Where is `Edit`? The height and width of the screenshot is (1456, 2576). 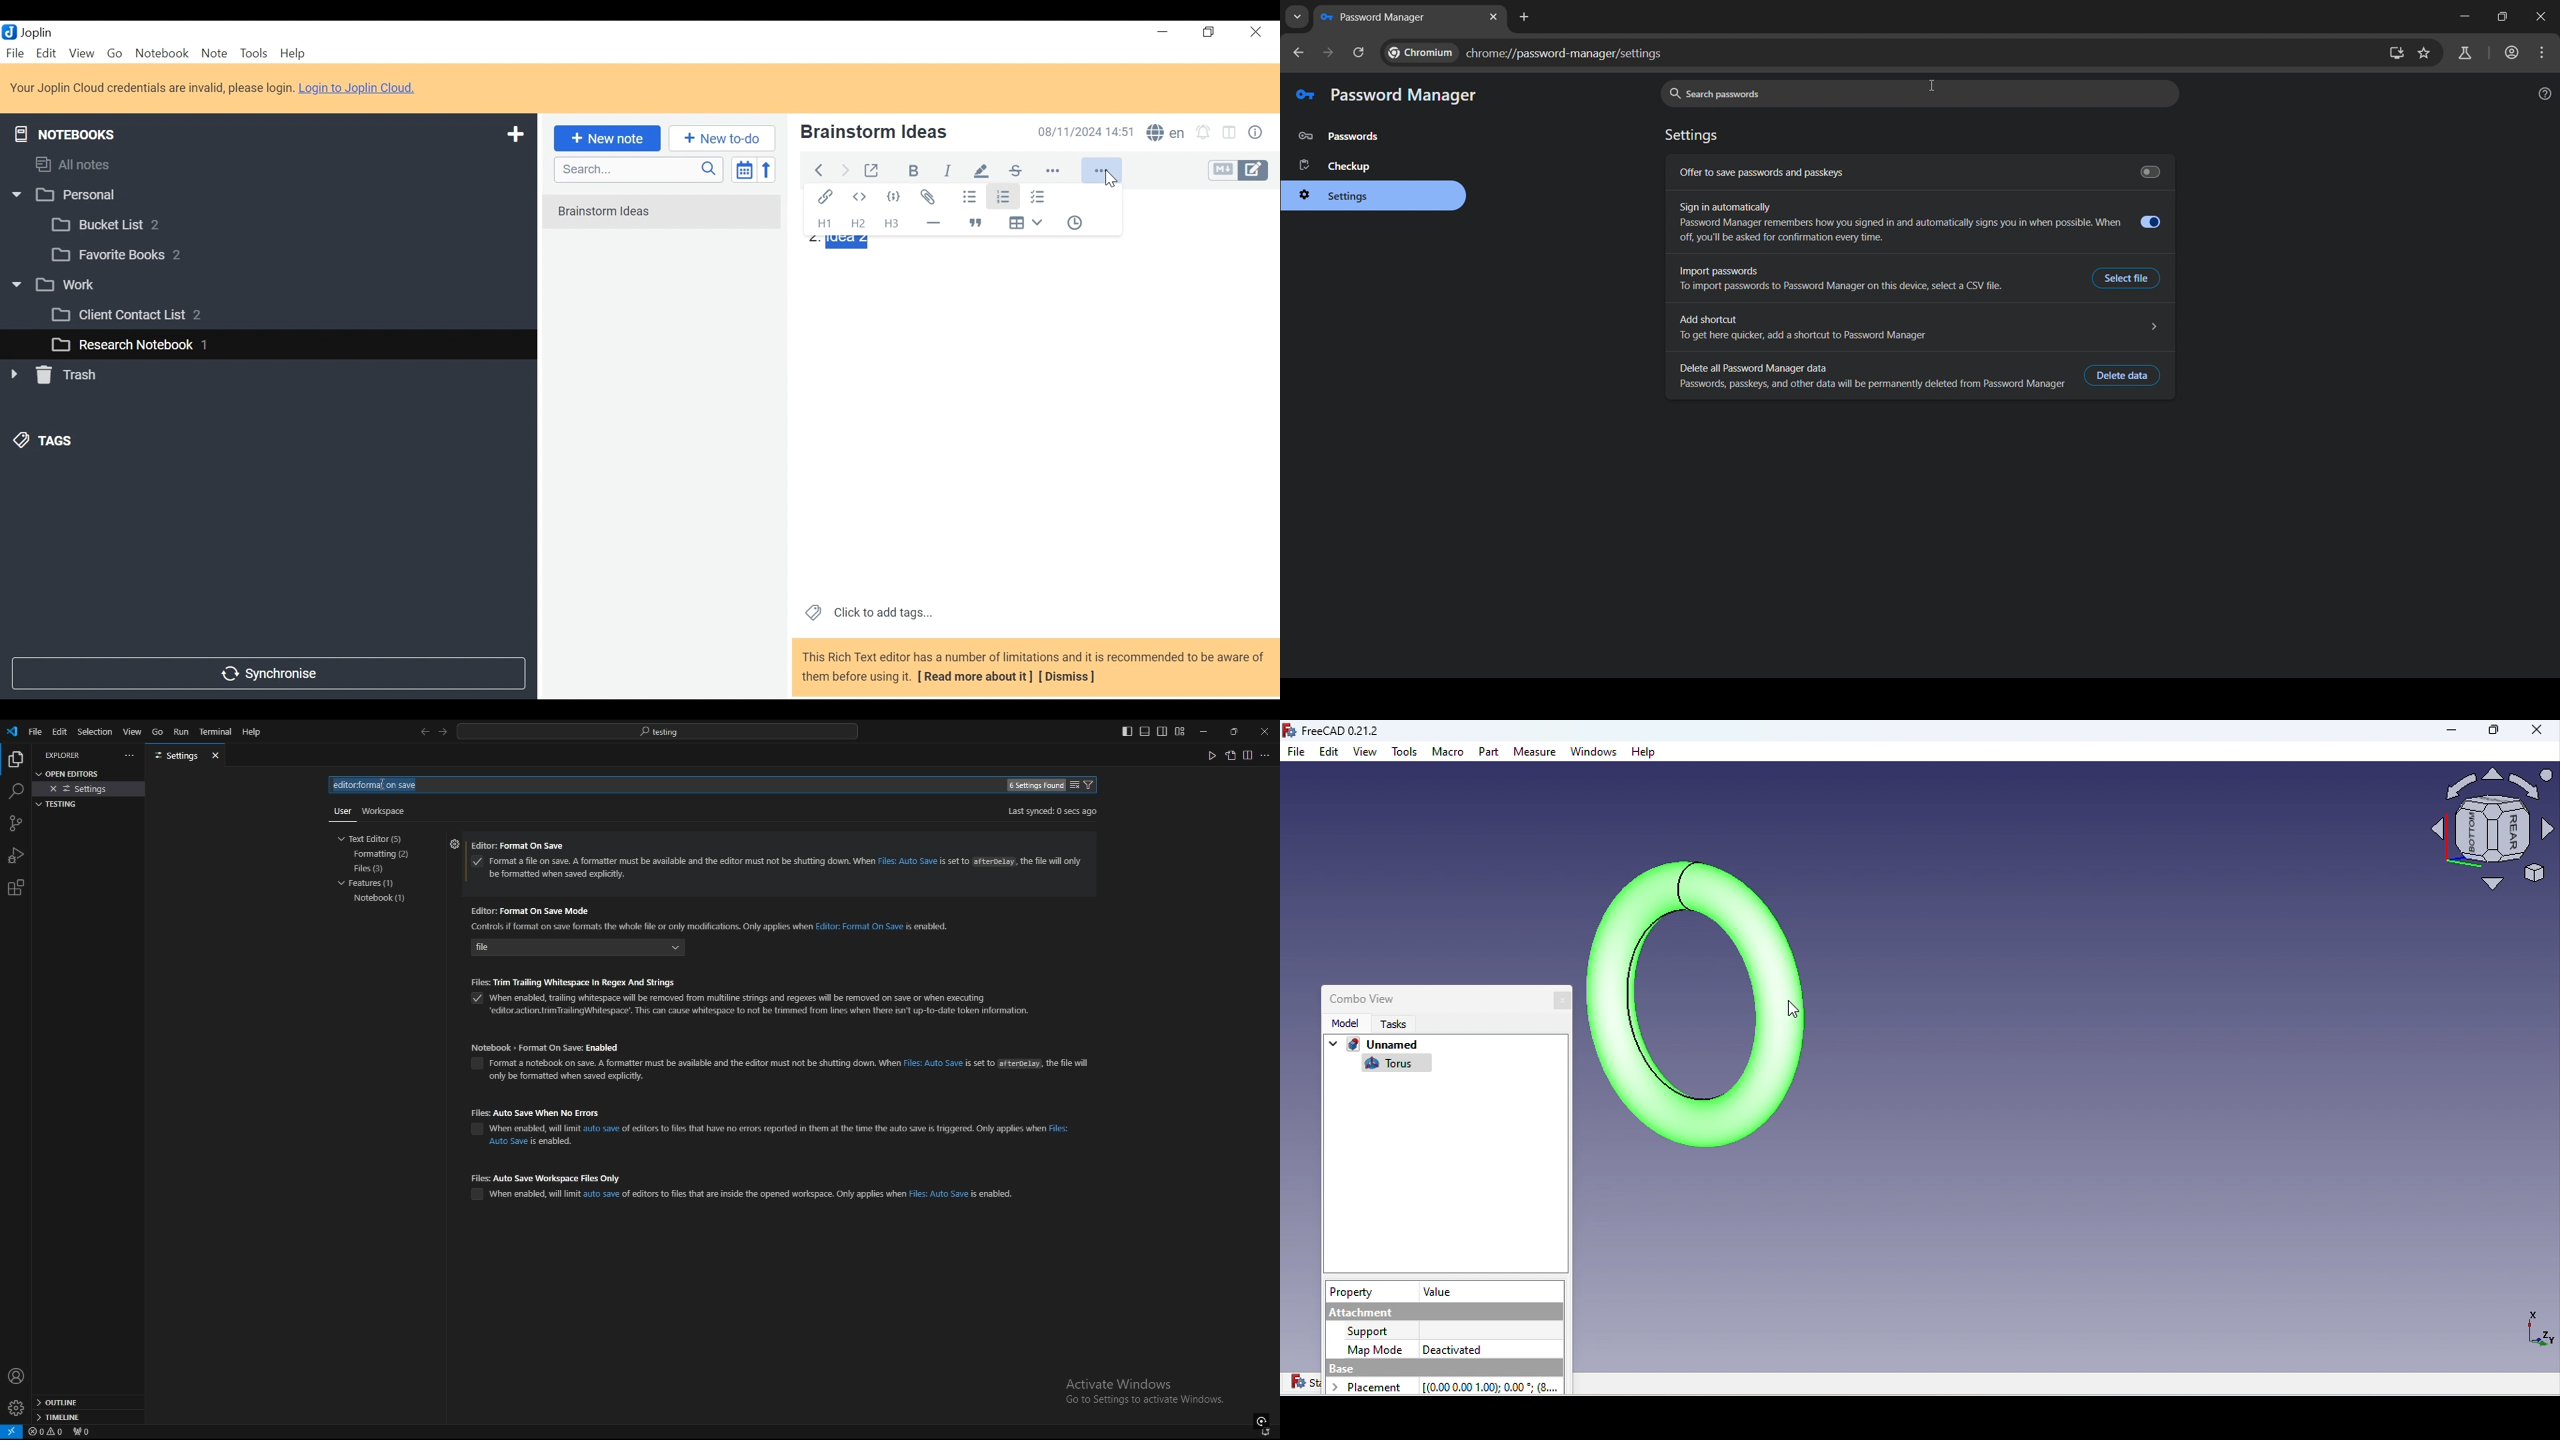 Edit is located at coordinates (47, 53).